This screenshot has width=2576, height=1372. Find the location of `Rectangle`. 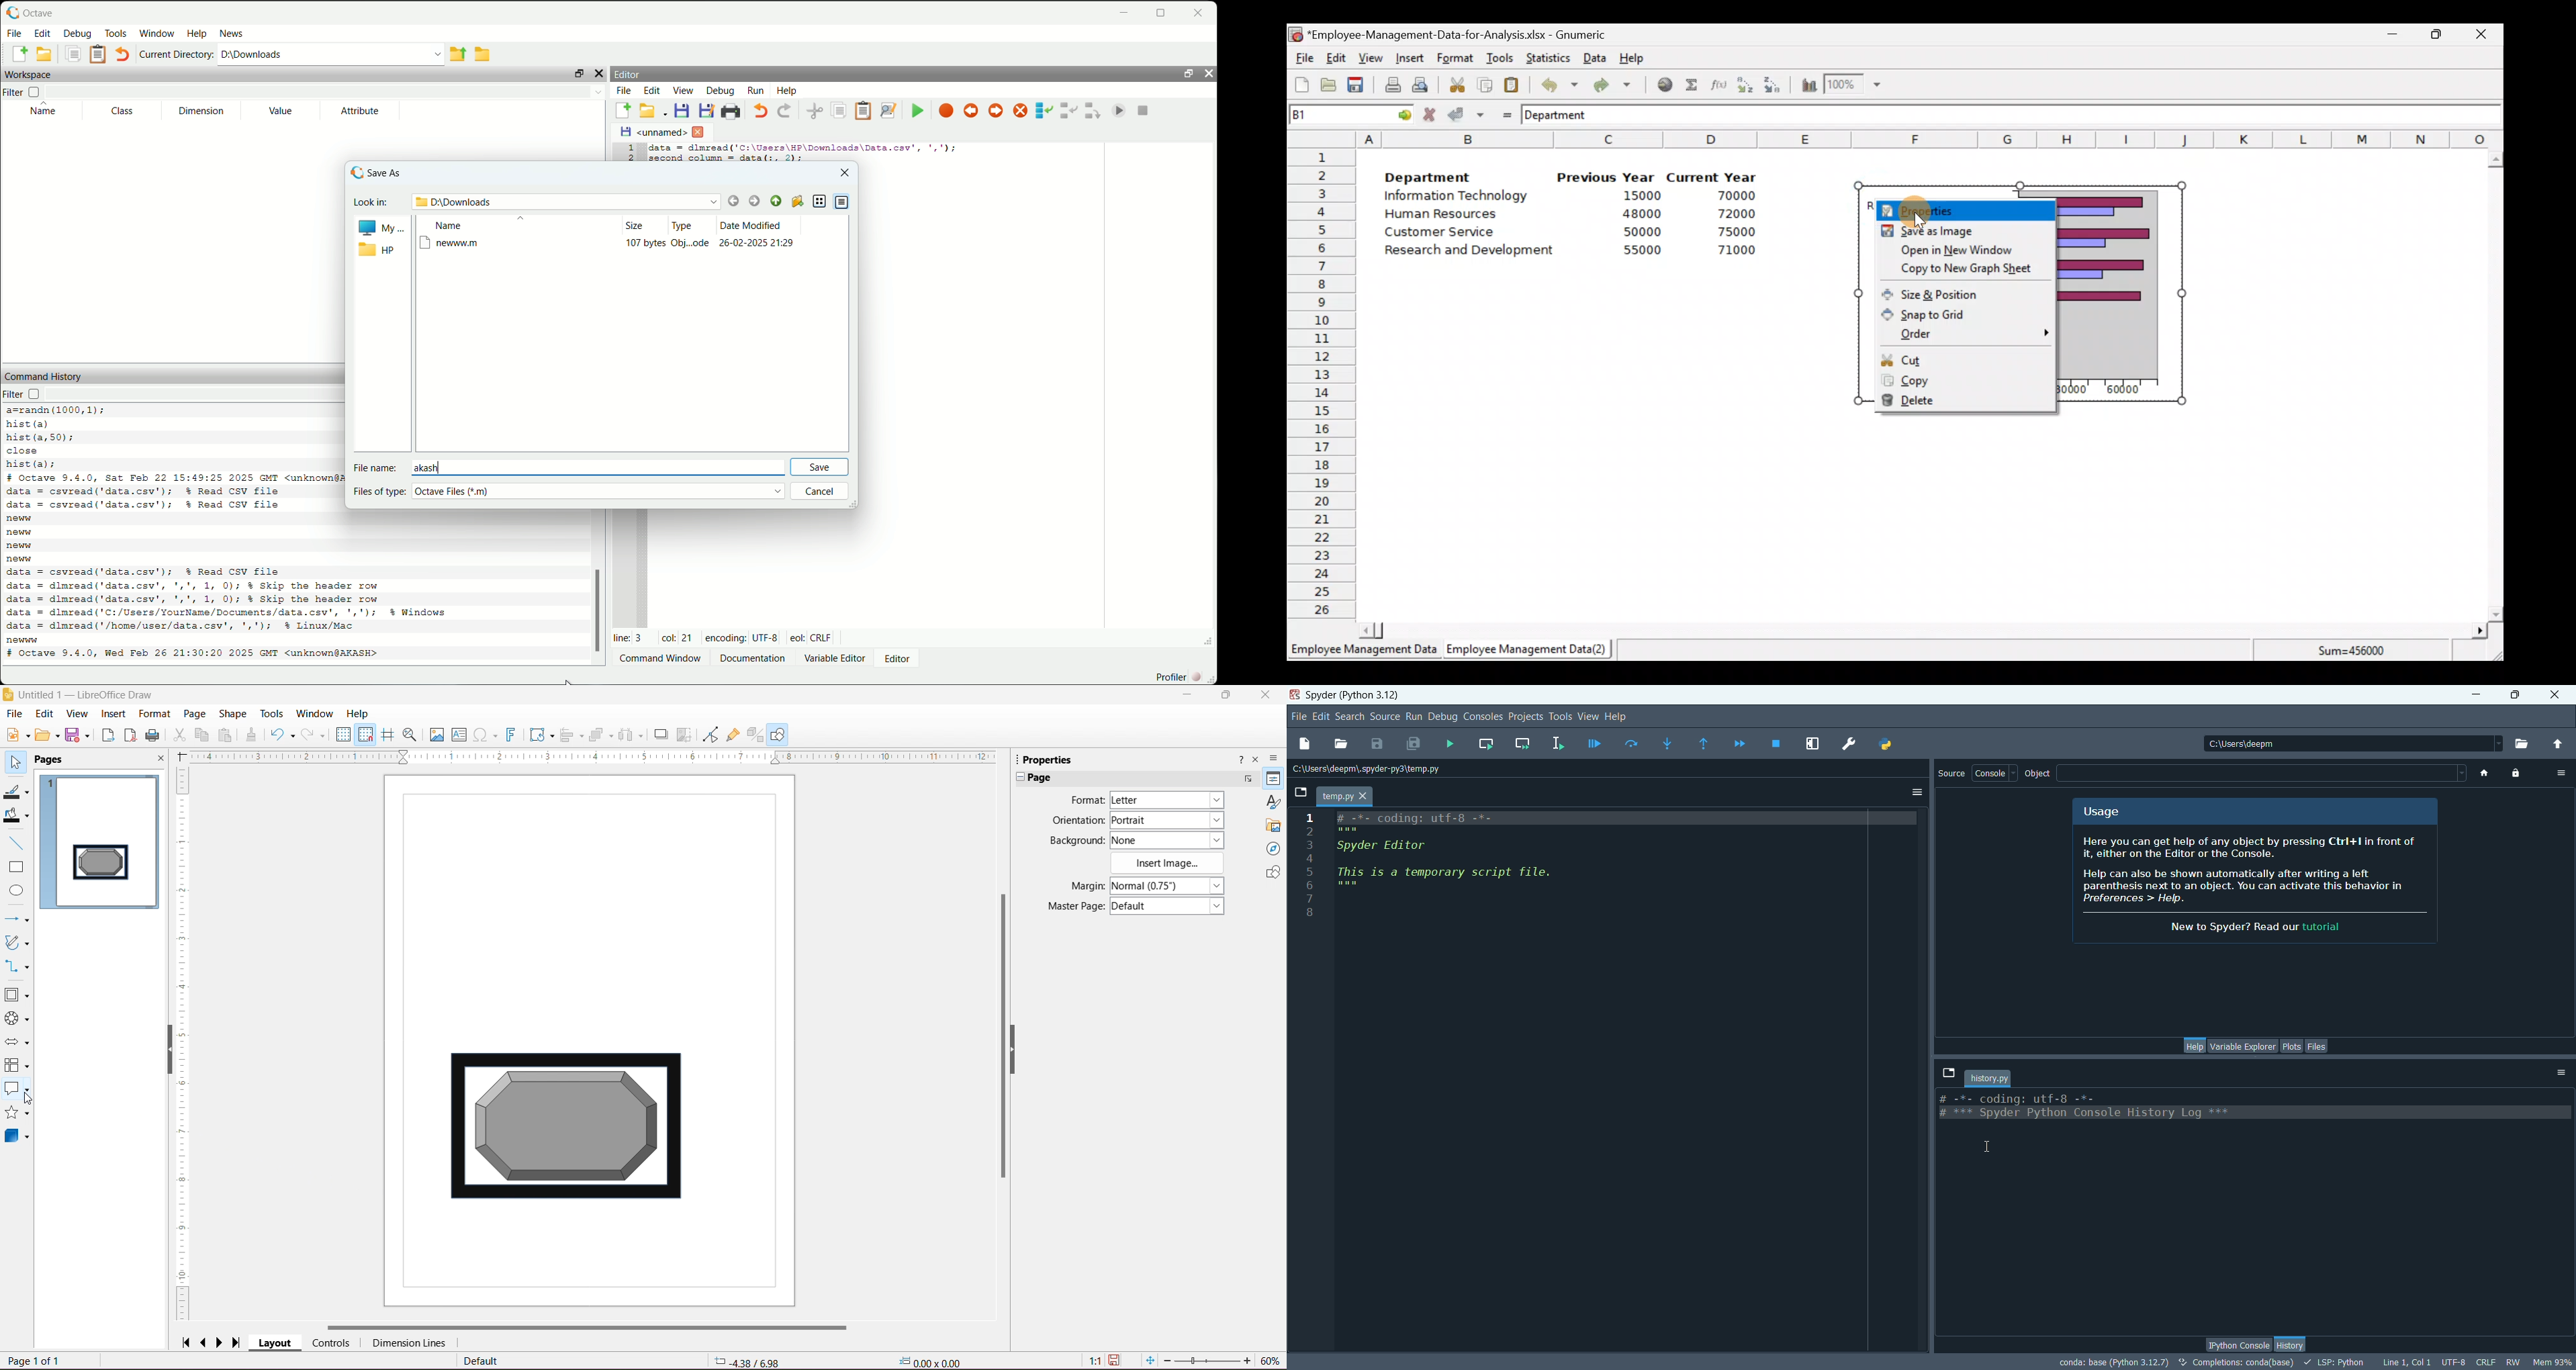

Rectangle is located at coordinates (17, 867).